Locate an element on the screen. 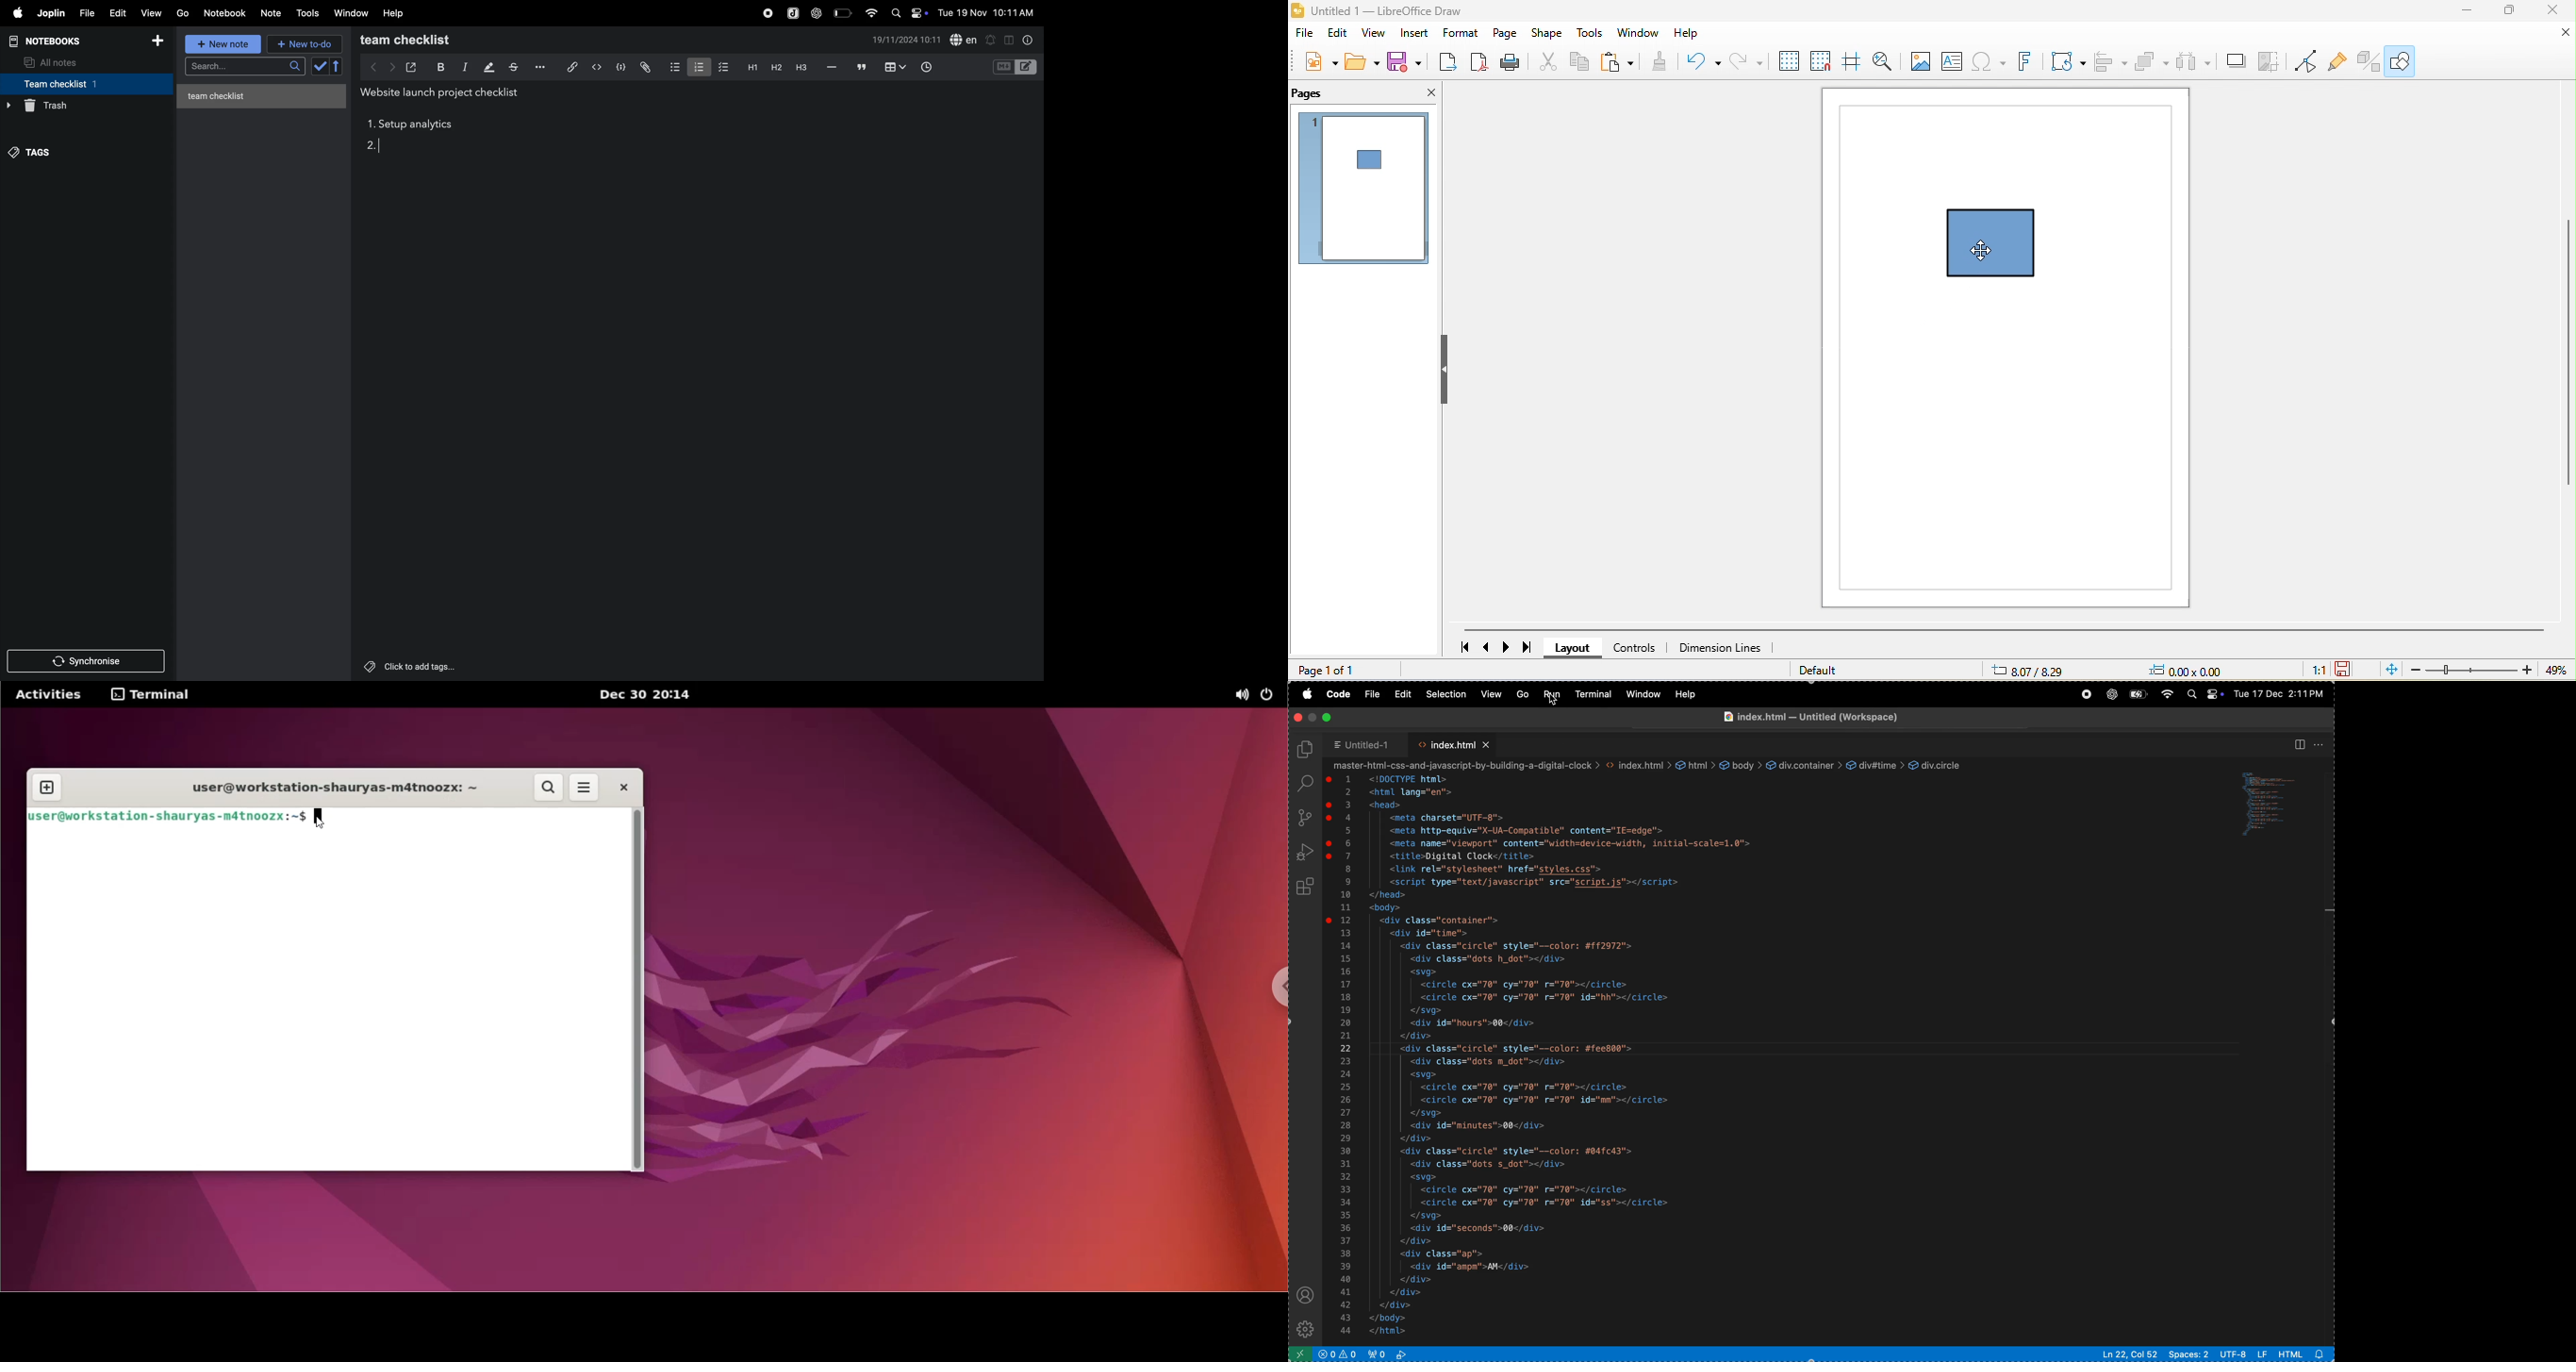 The width and height of the screenshot is (2576, 1372). title is located at coordinates (444, 93).